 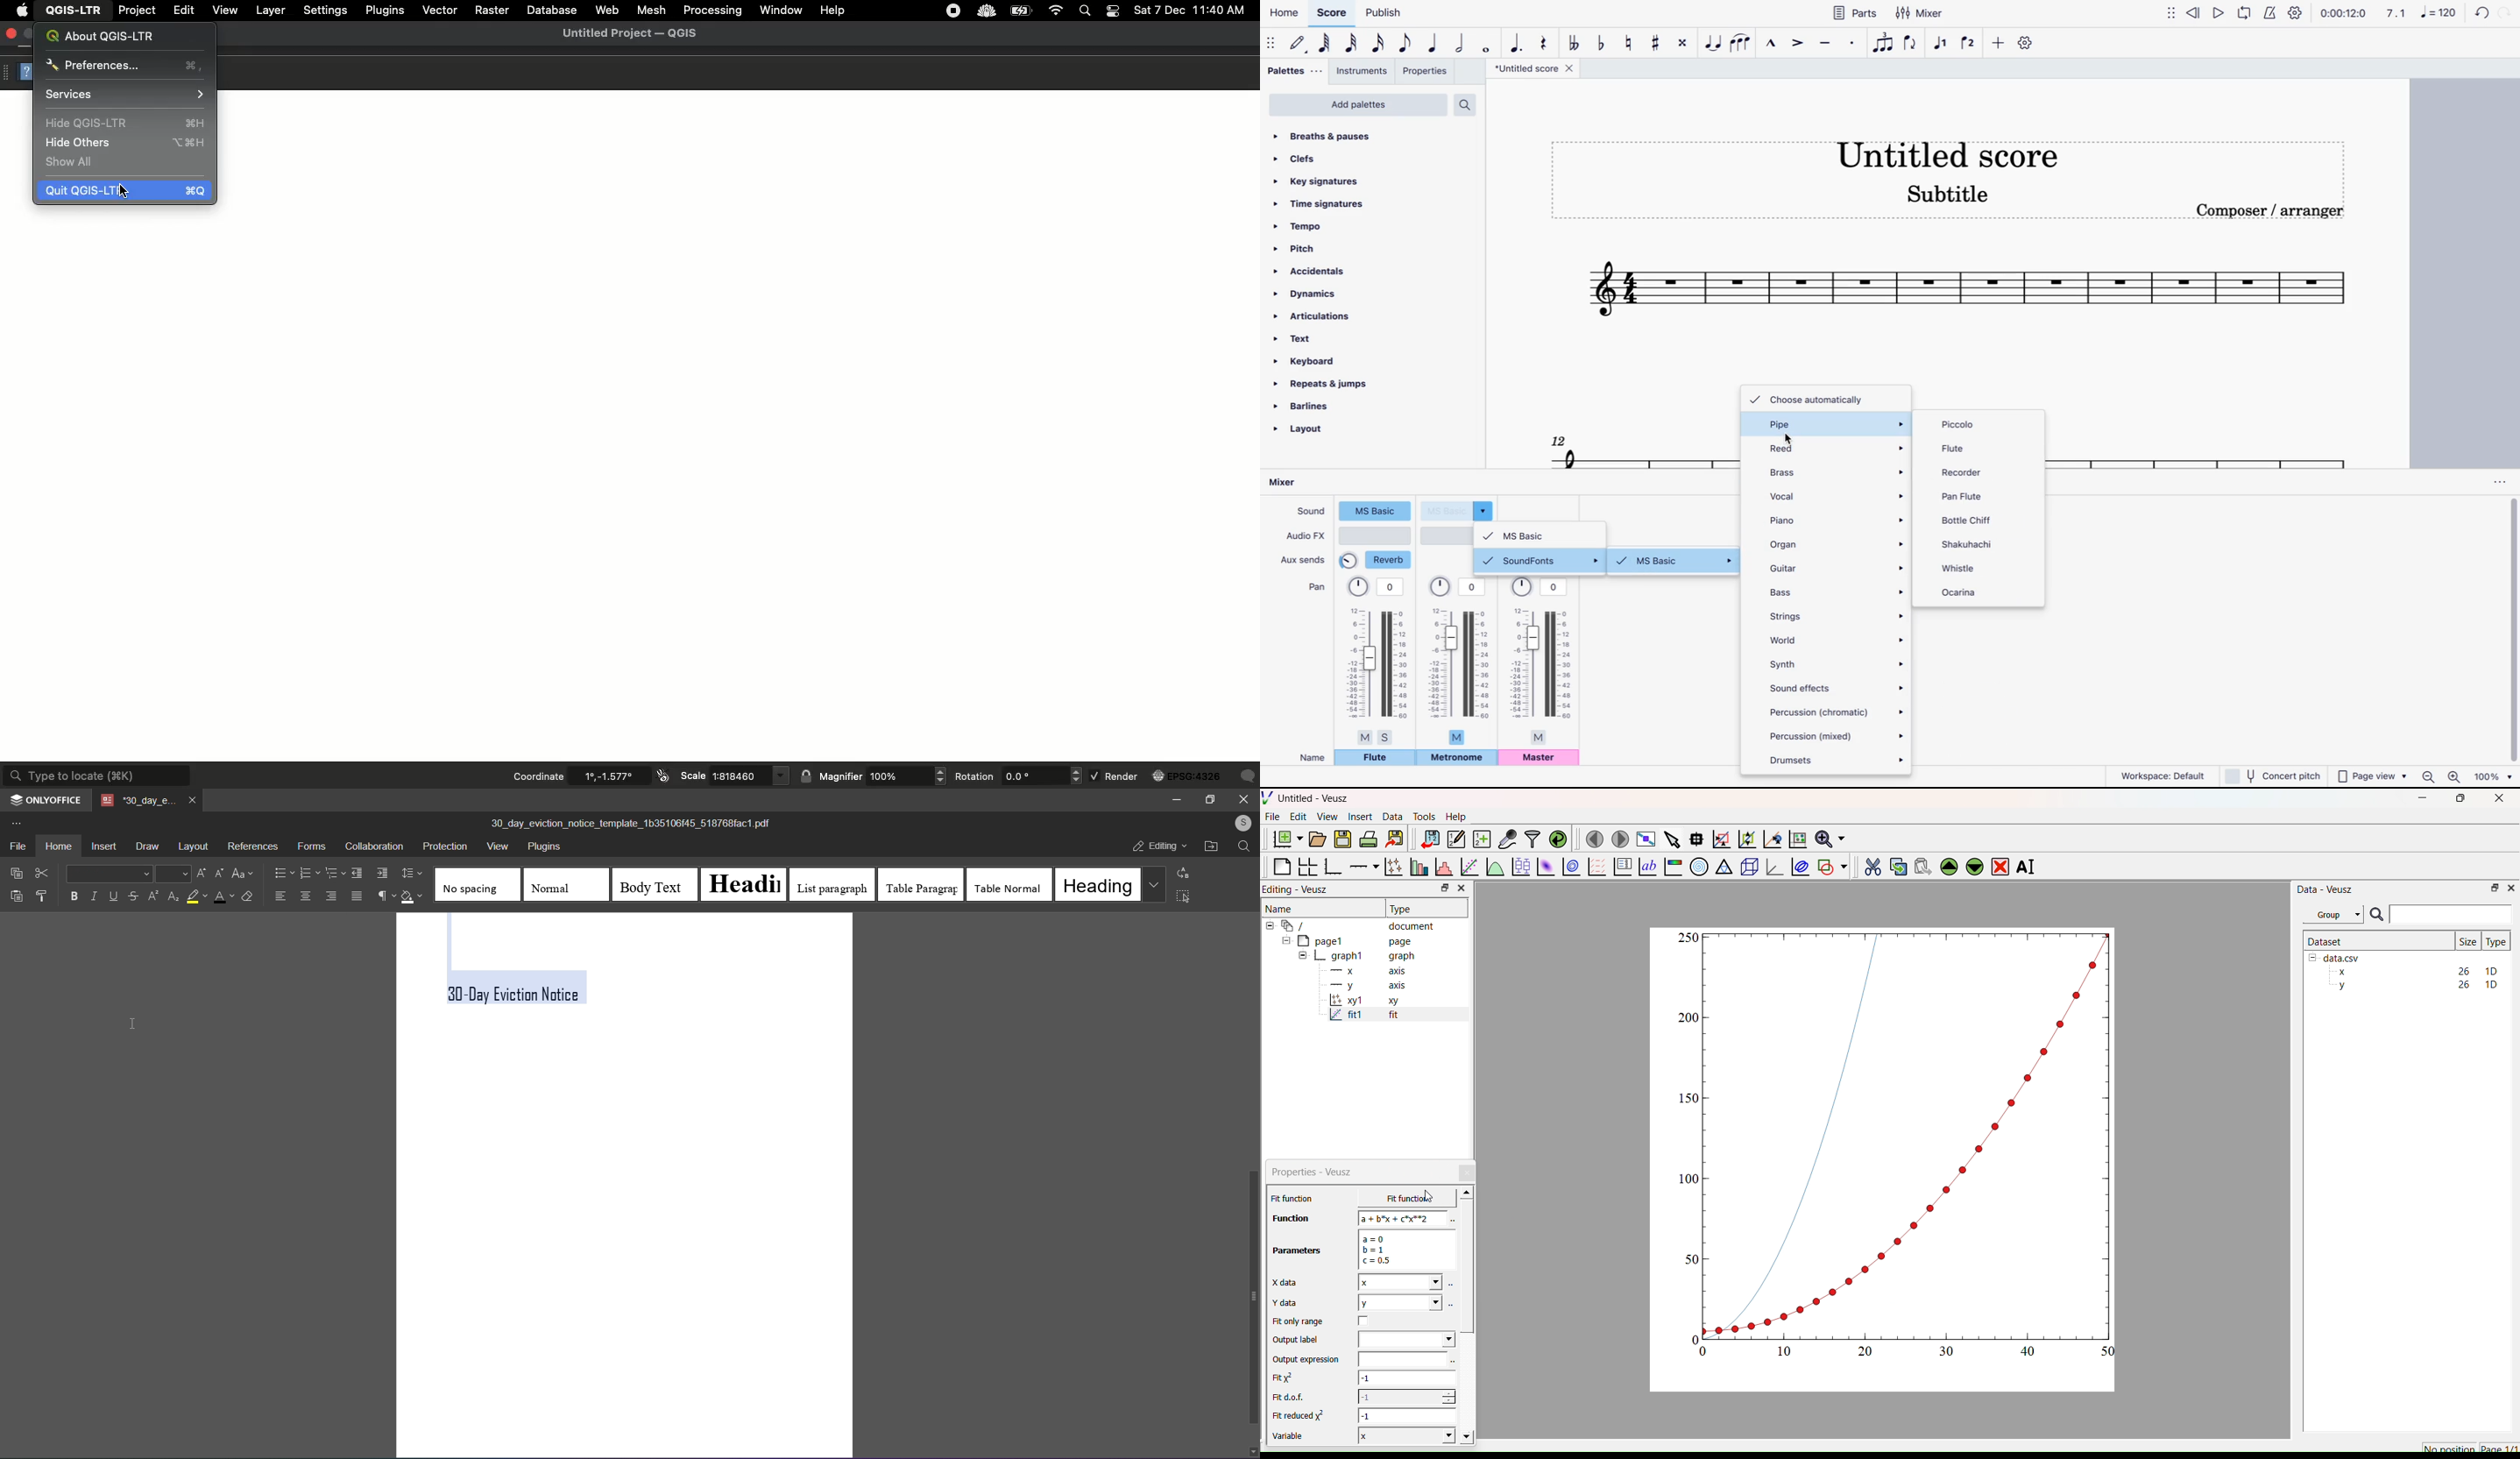 What do you see at coordinates (199, 873) in the screenshot?
I see `increase font size` at bounding box center [199, 873].